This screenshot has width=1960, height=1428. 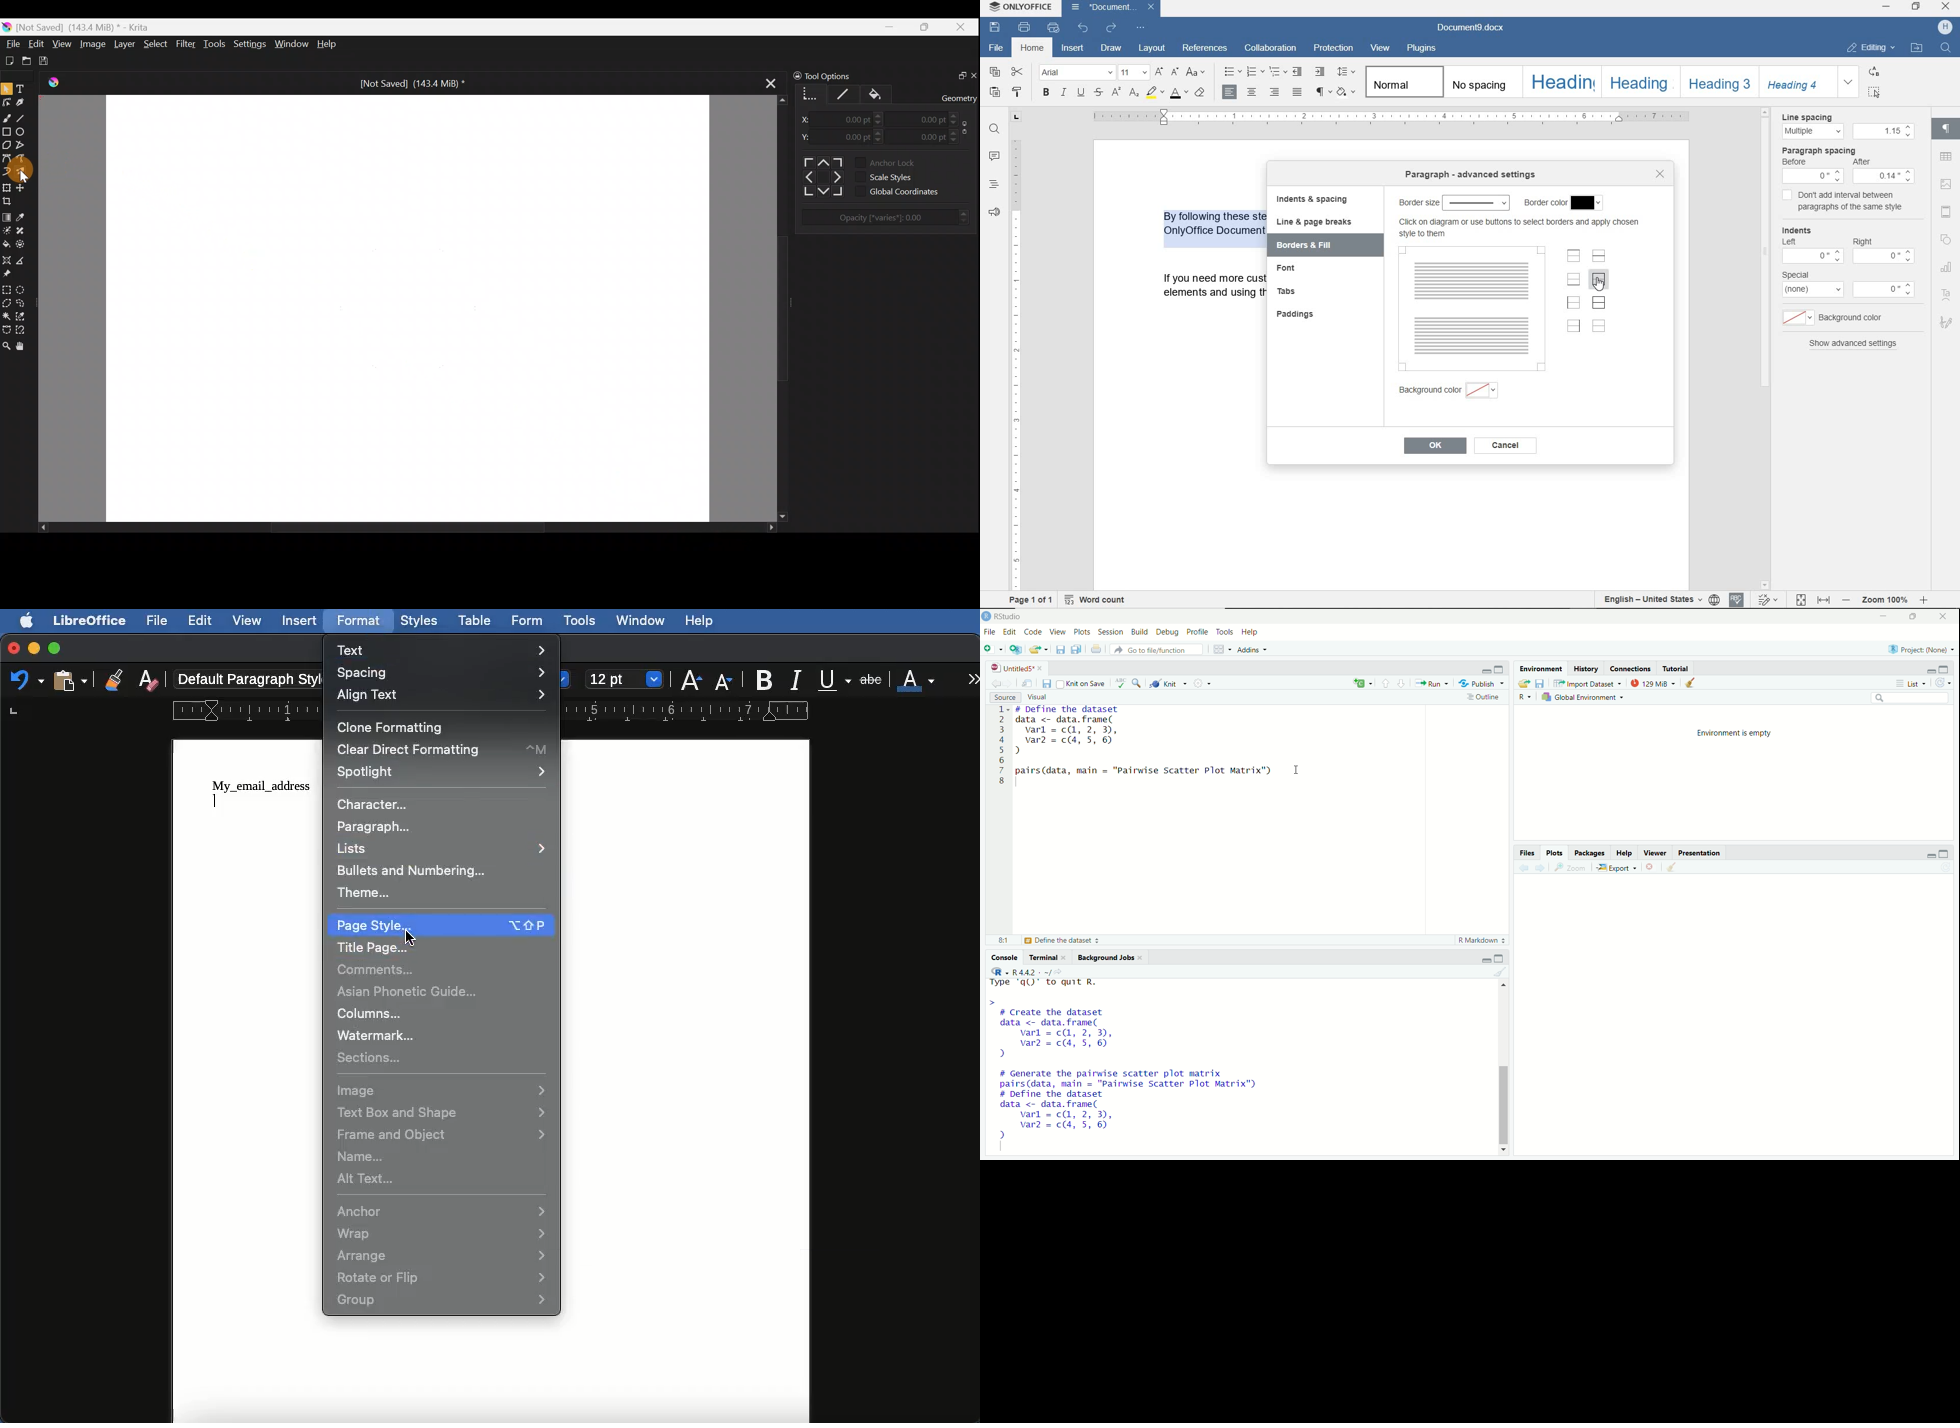 I want to click on Maximize/Restore, so click(x=1914, y=615).